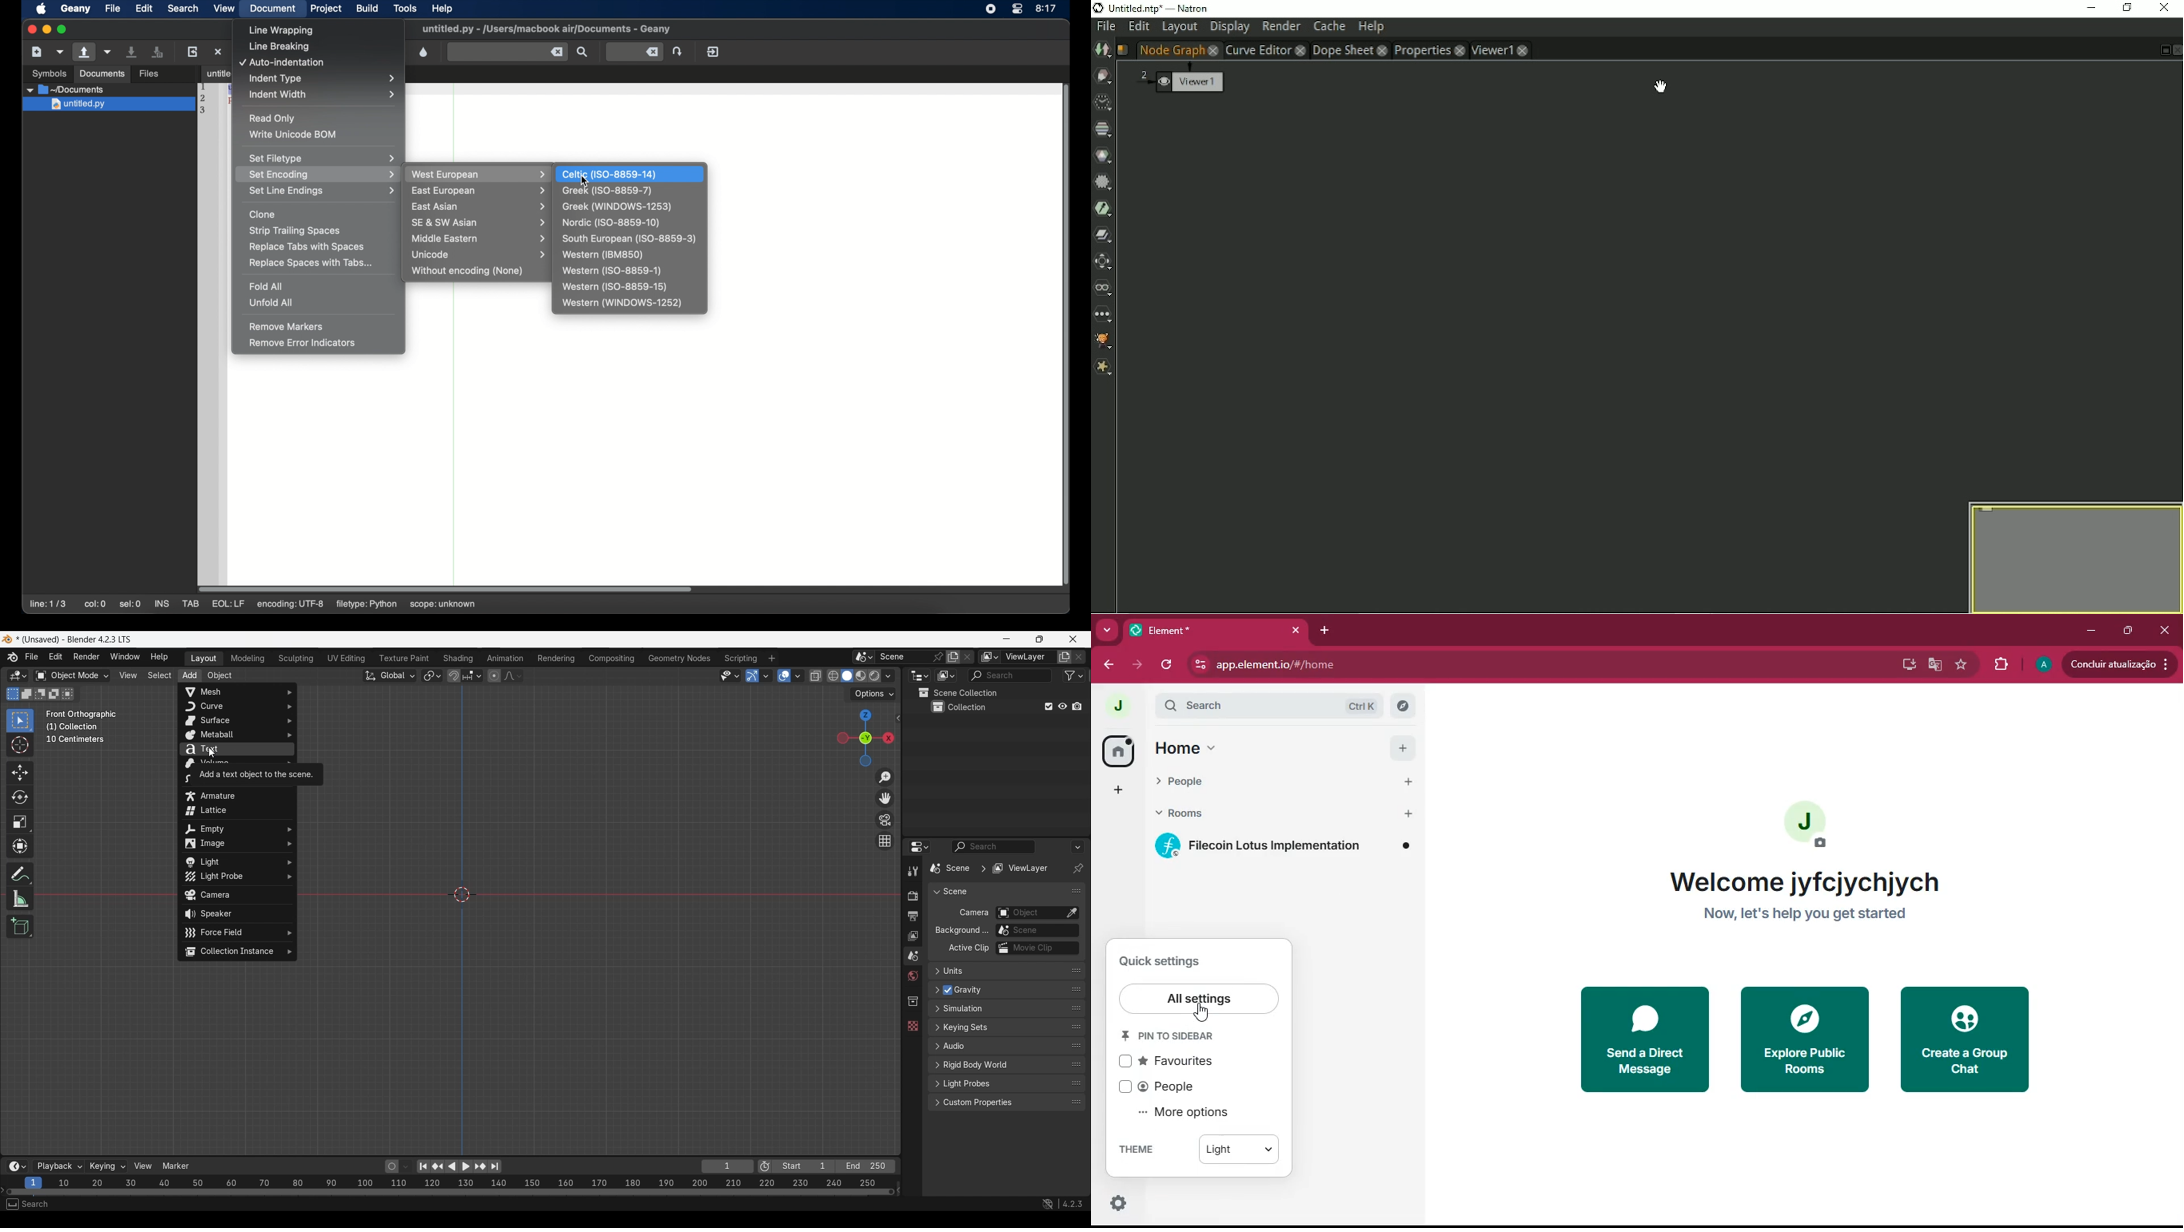 The image size is (2184, 1232). I want to click on files, so click(149, 74).